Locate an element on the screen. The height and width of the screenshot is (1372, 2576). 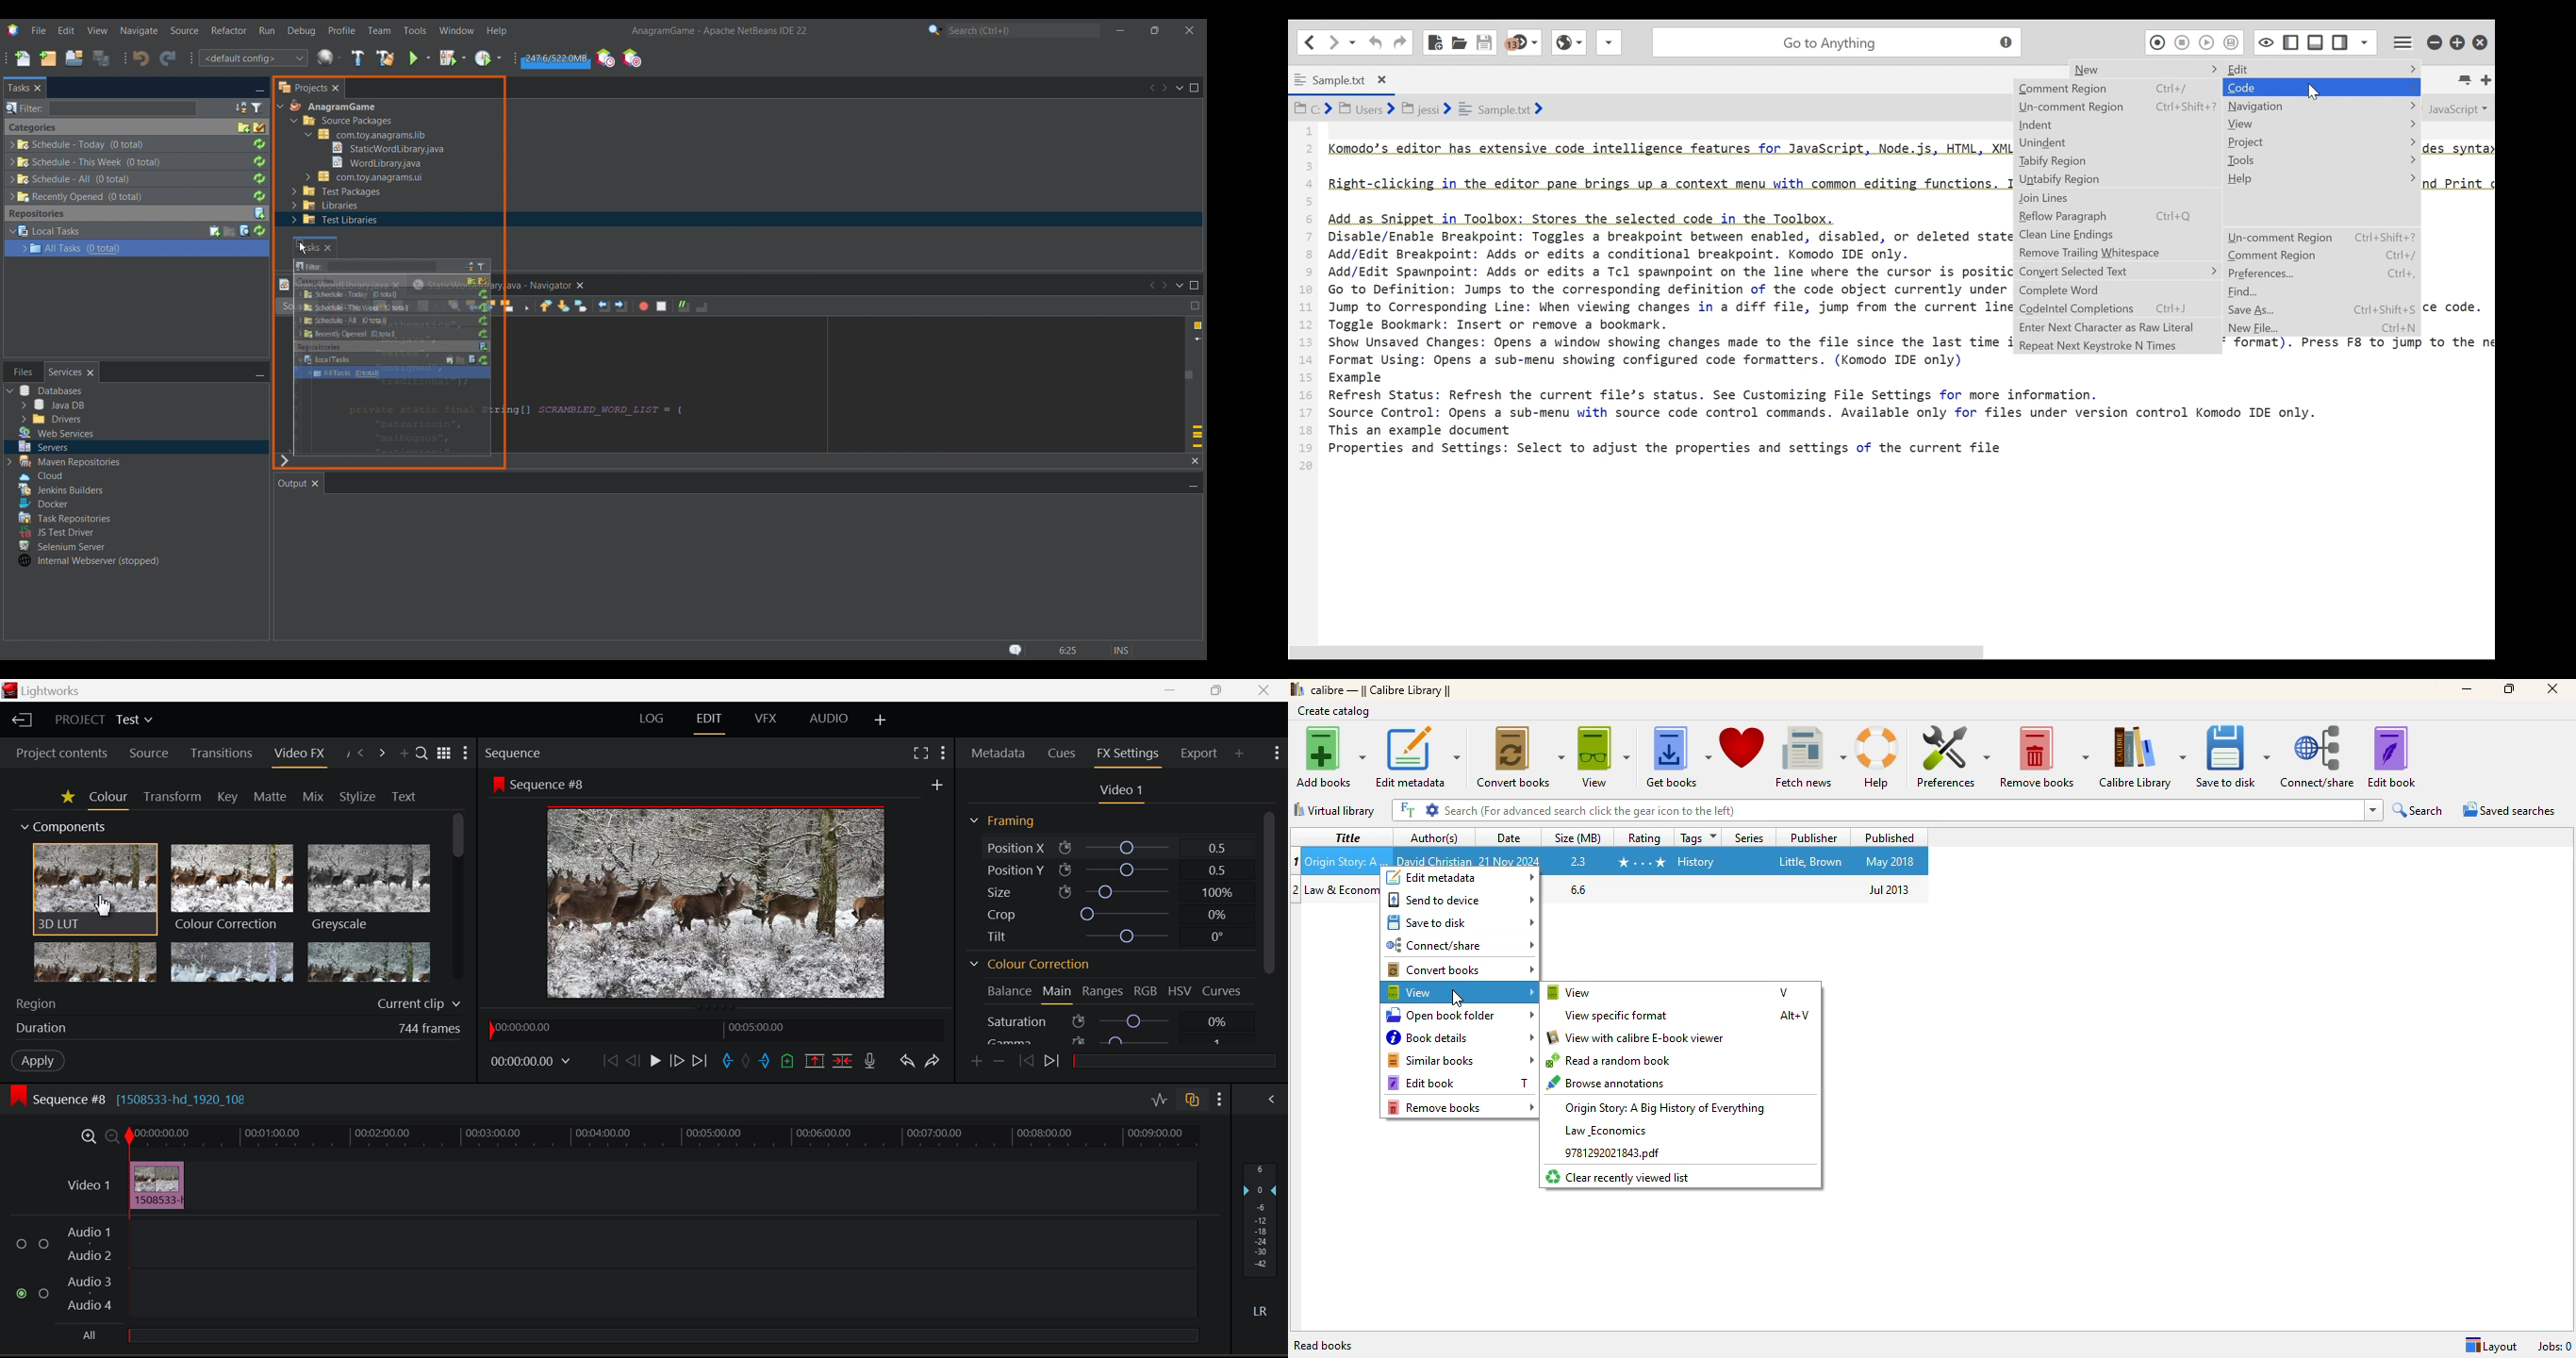
Sequence #8 is located at coordinates (539, 784).